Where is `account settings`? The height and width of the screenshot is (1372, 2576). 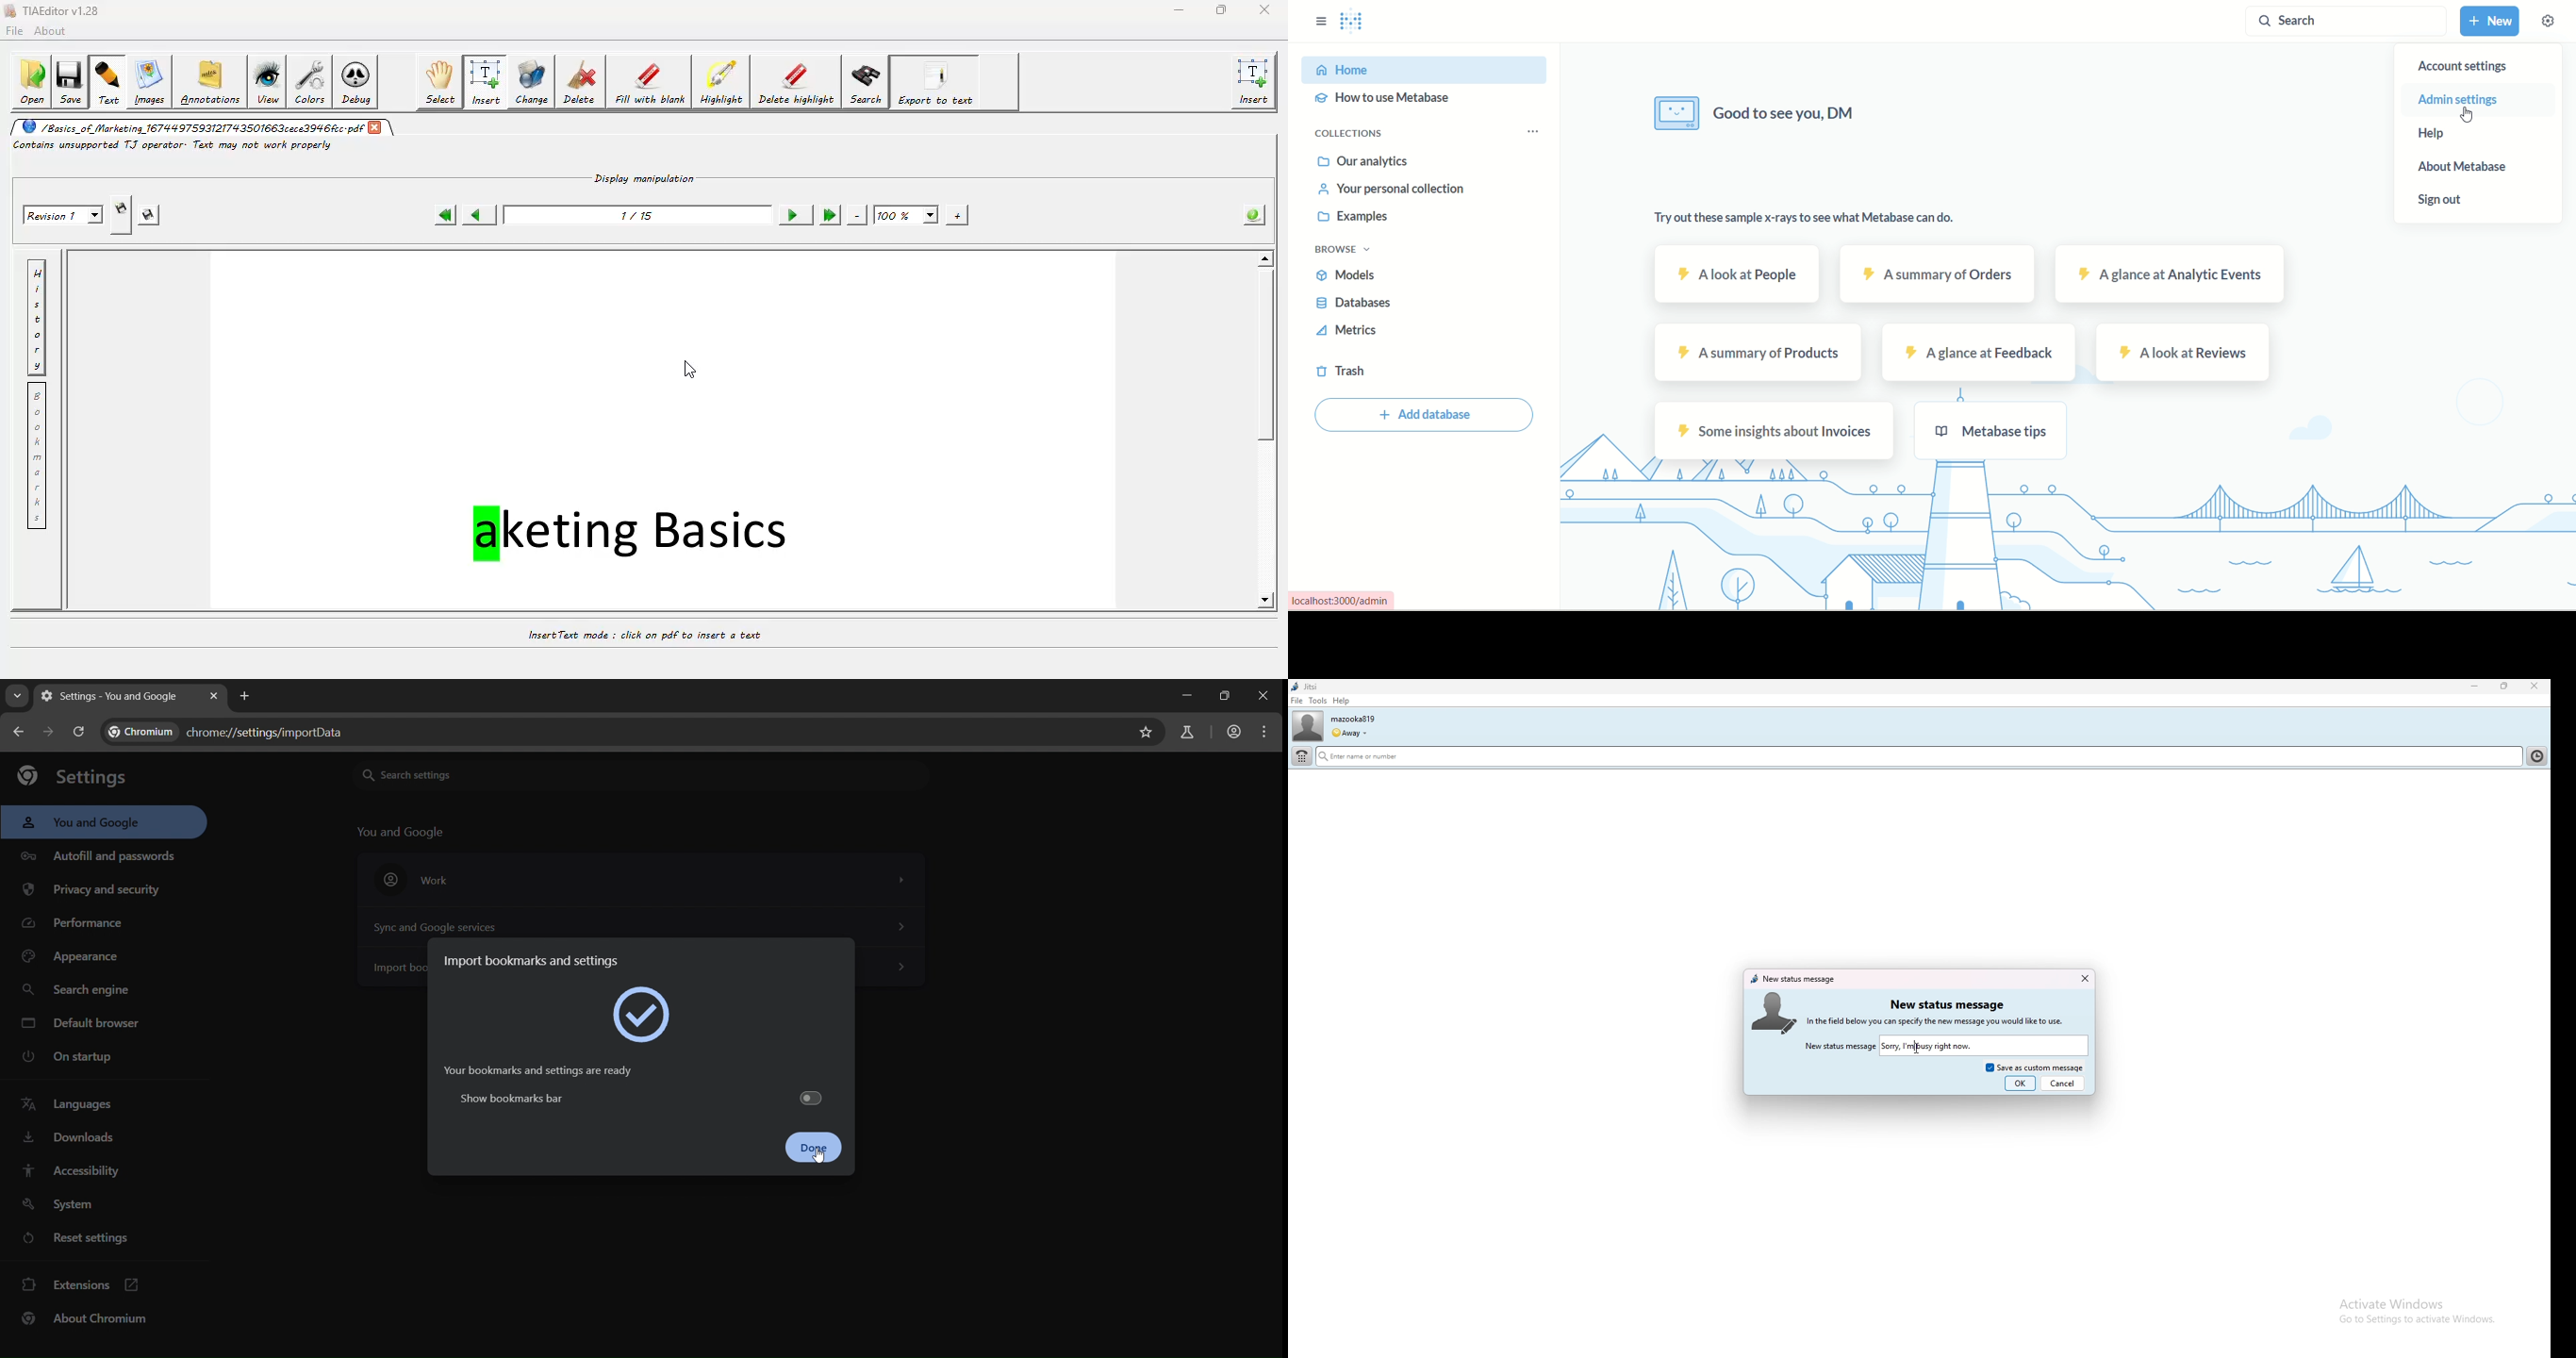
account settings is located at coordinates (2465, 67).